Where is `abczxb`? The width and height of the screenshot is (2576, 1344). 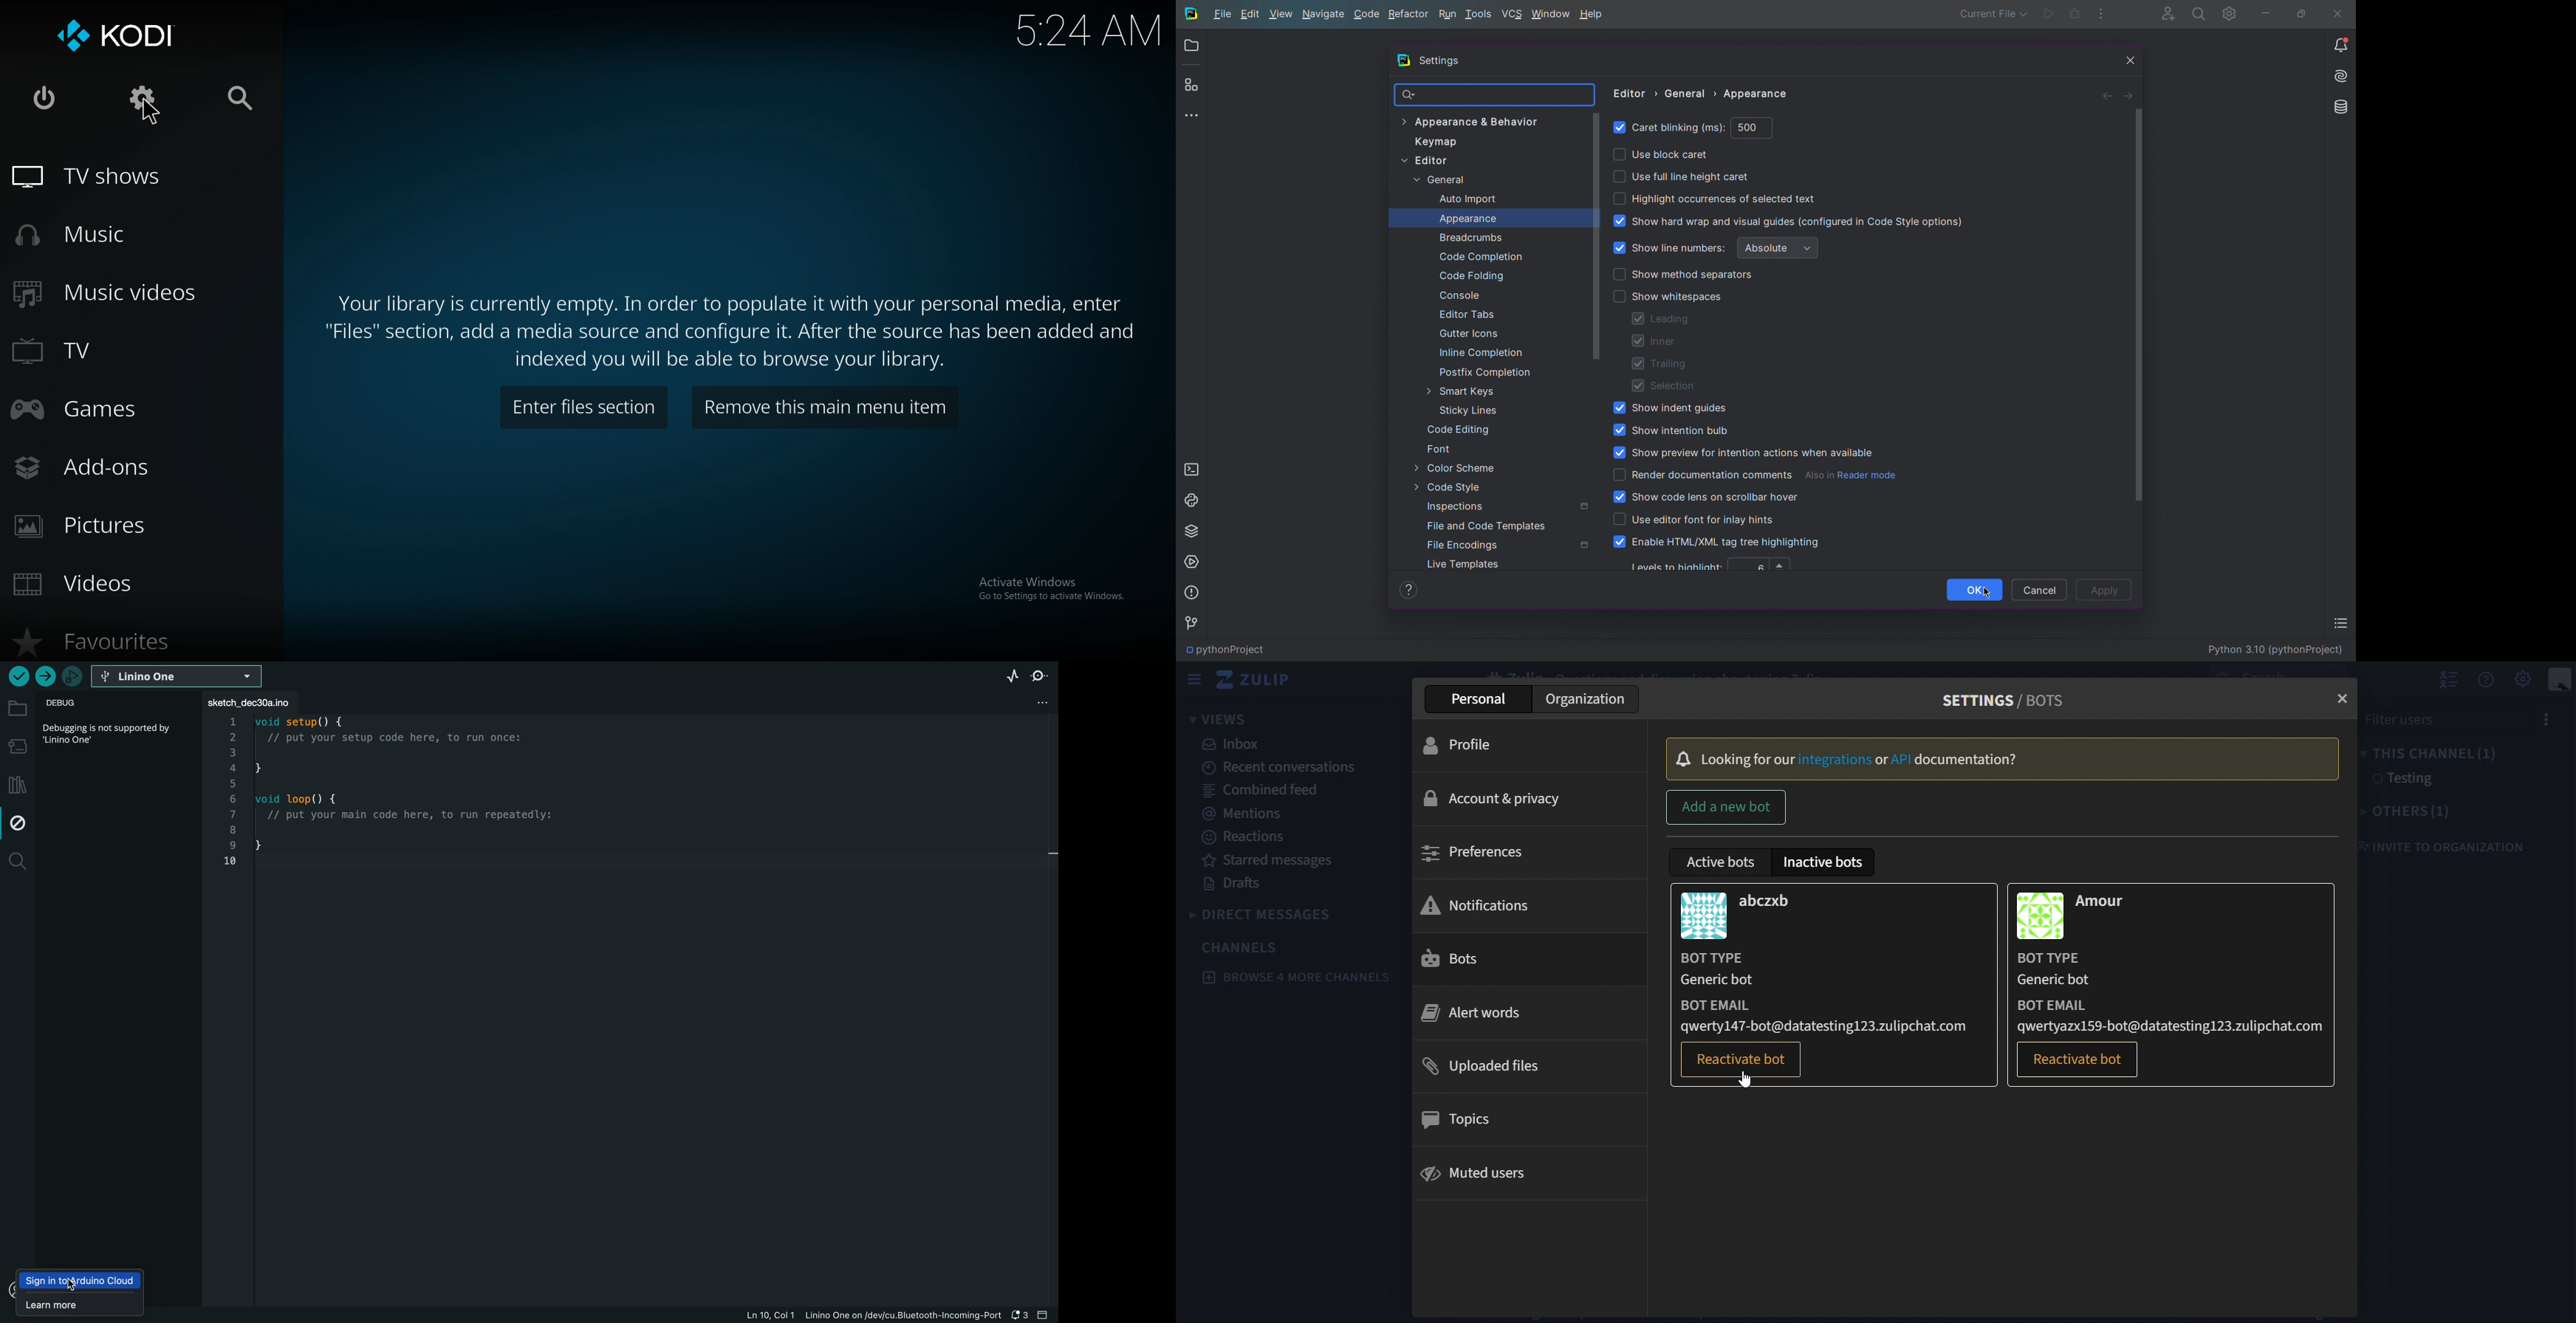
abczxb is located at coordinates (1770, 901).